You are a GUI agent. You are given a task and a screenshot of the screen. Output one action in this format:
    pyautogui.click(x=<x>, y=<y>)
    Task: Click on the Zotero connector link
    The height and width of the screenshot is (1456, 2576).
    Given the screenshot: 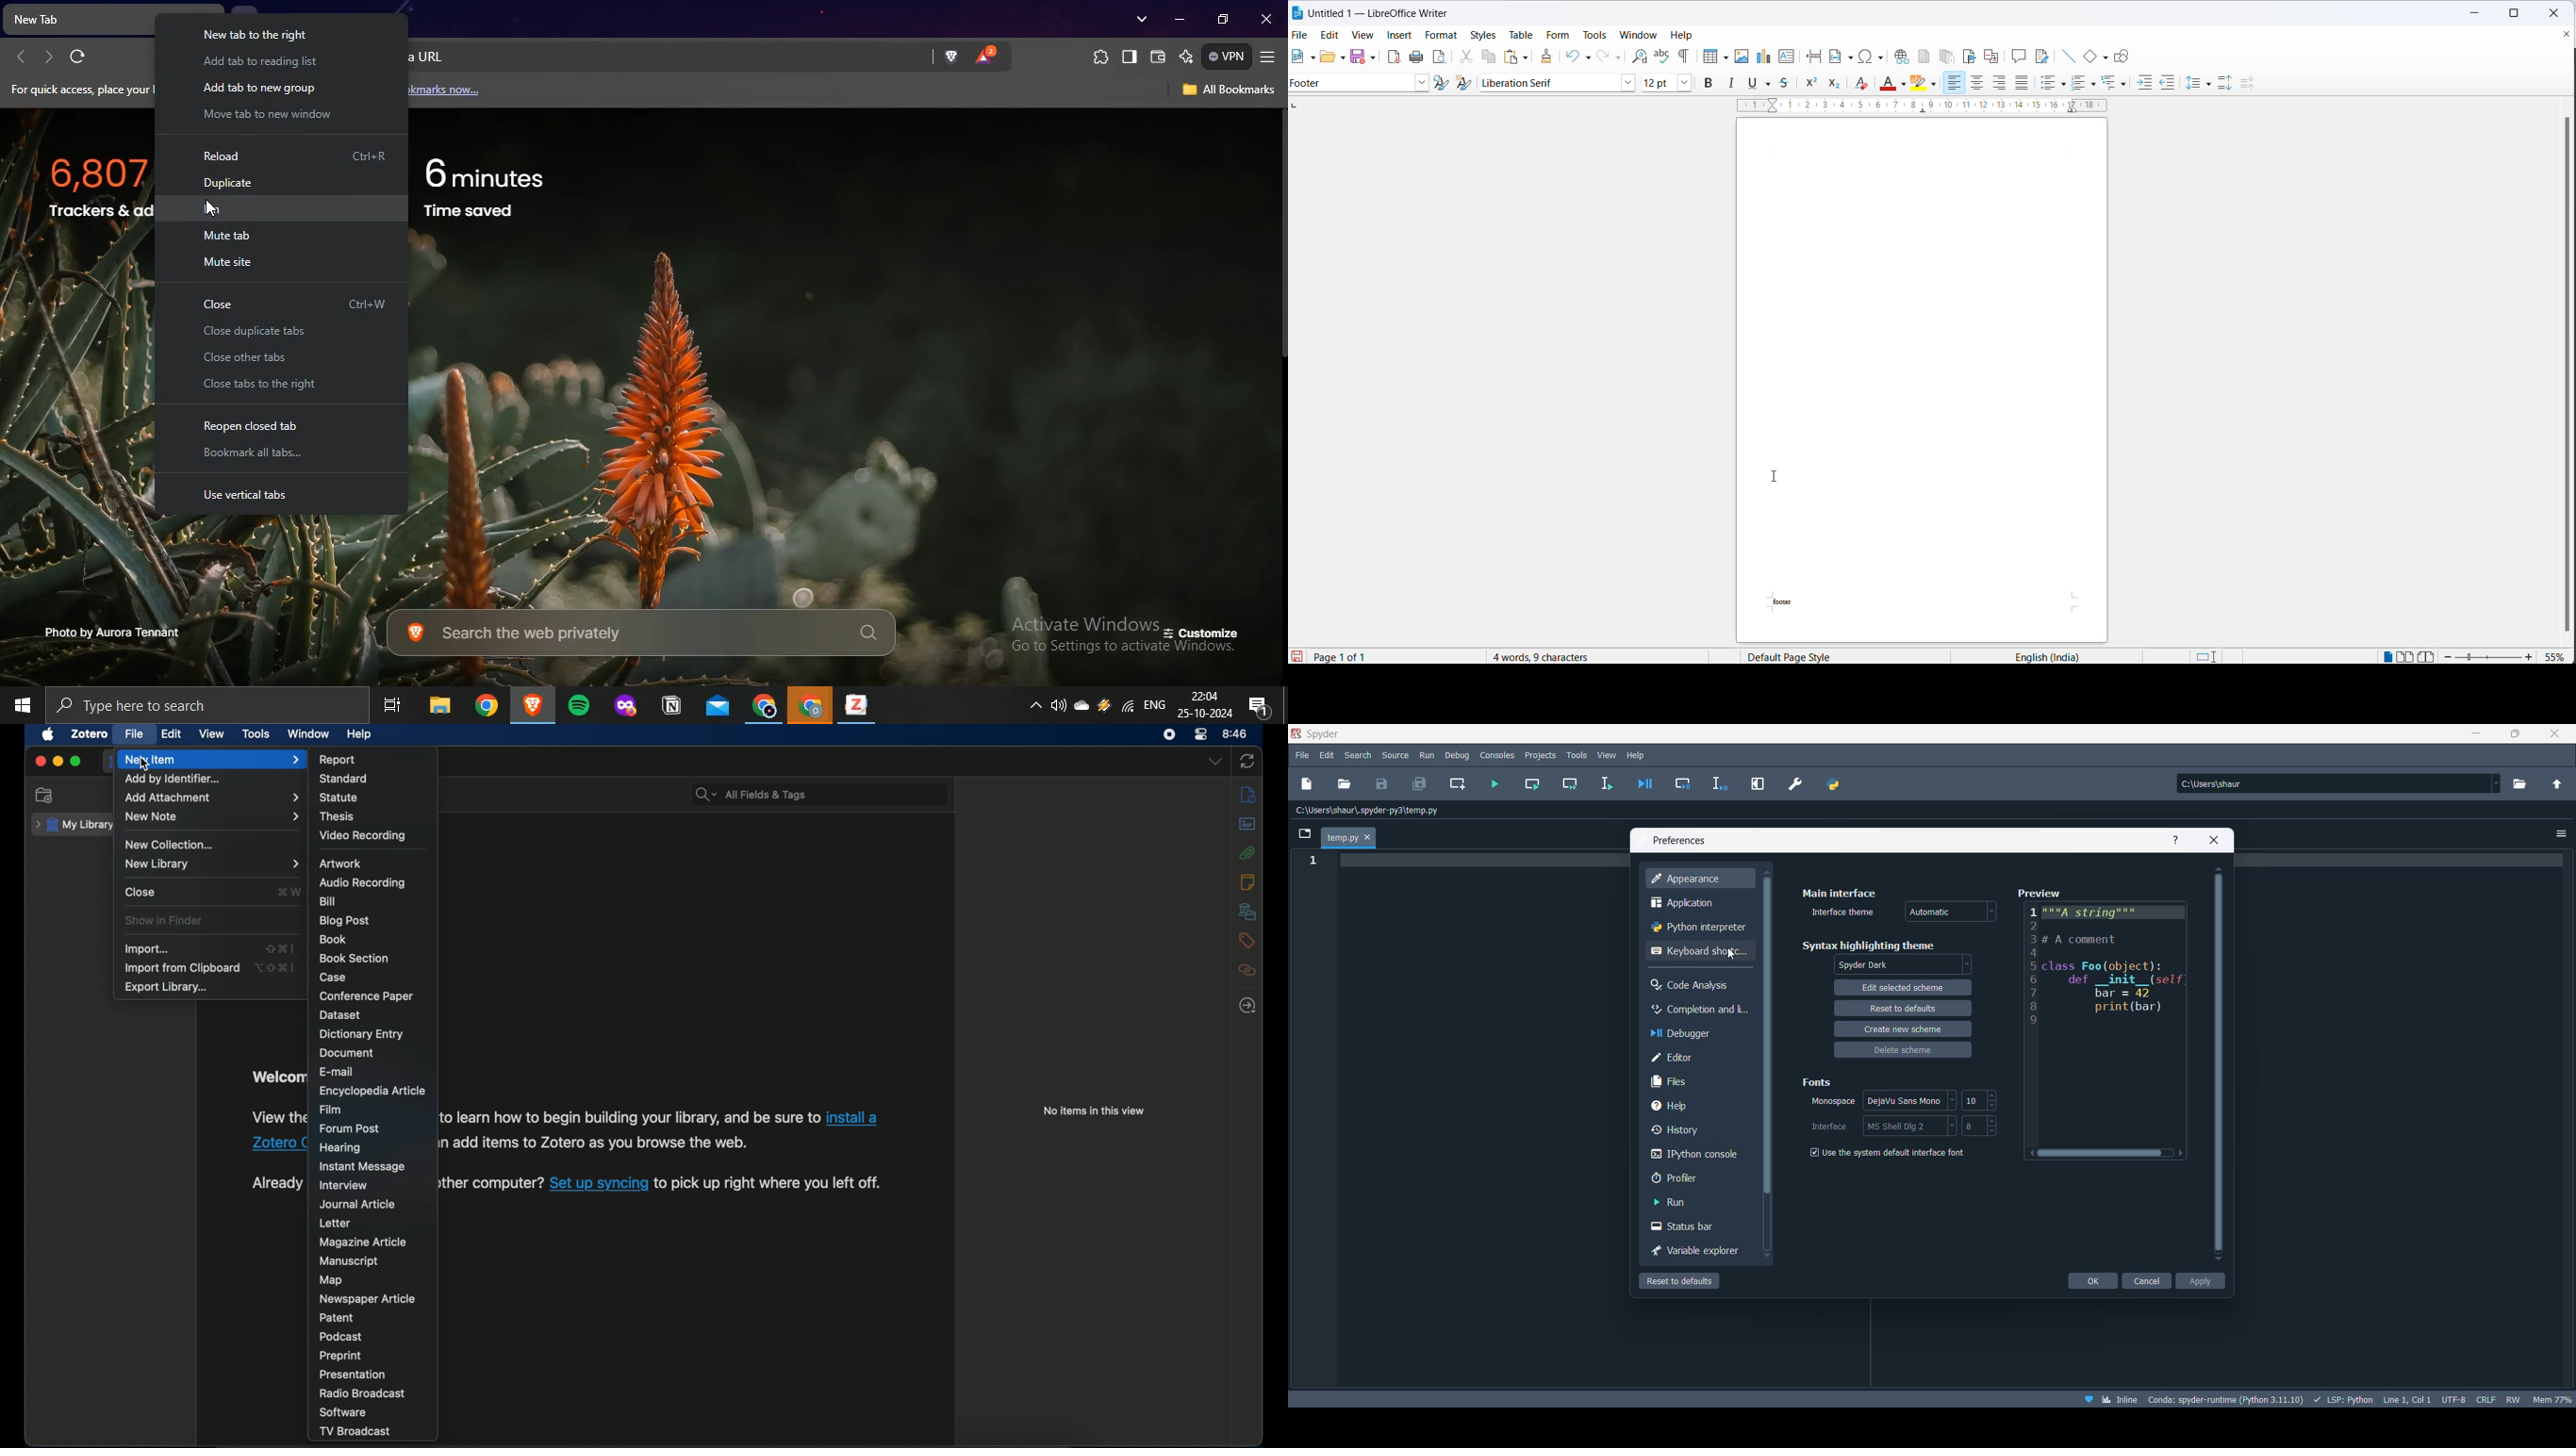 What is the action you would take?
    pyautogui.click(x=857, y=1115)
    